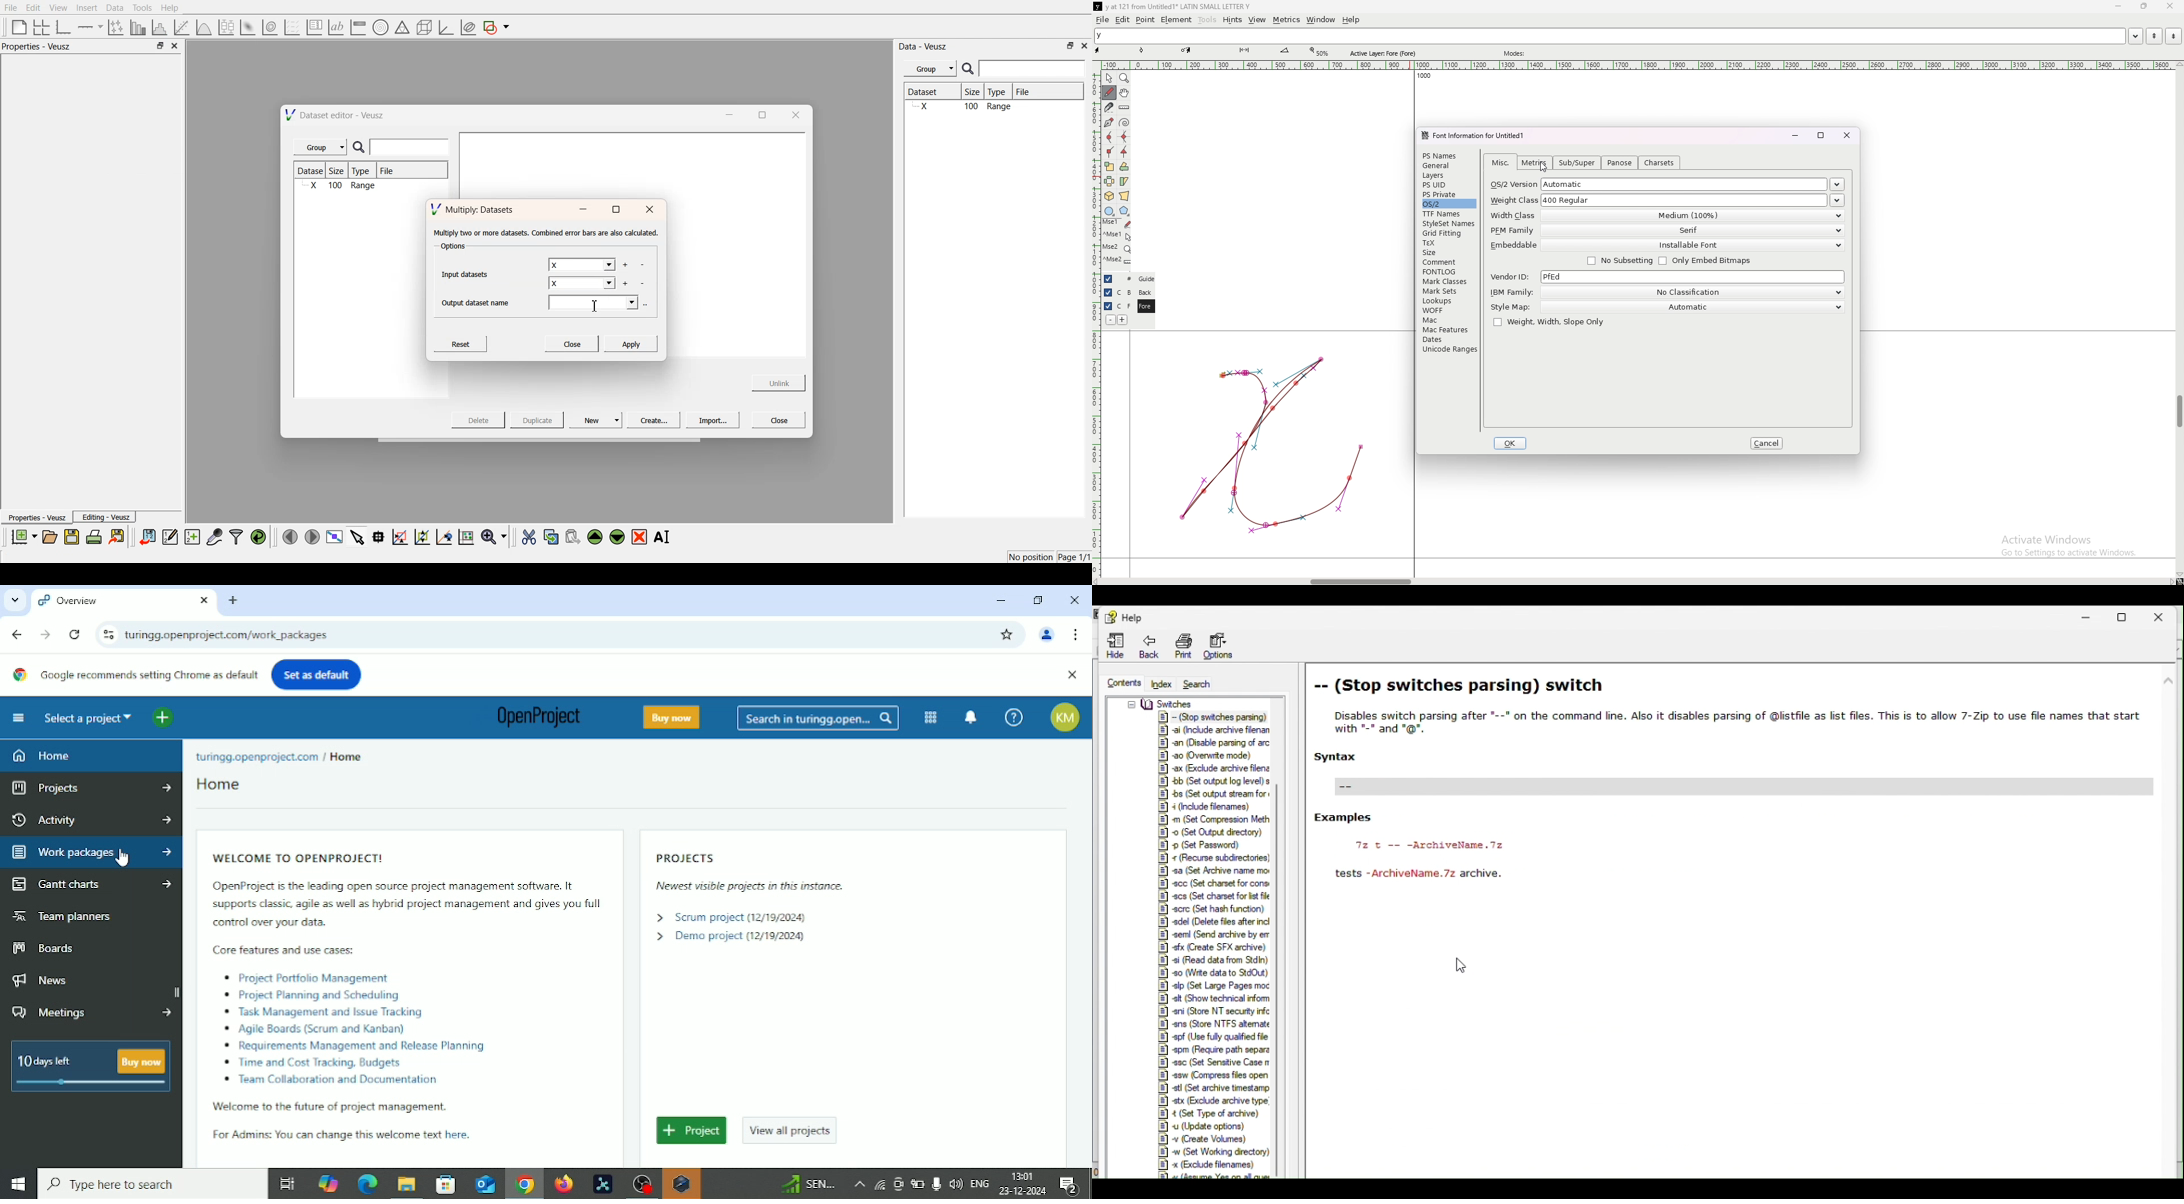 The width and height of the screenshot is (2184, 1204). What do you see at coordinates (1668, 278) in the screenshot?
I see `vendor id pfed` at bounding box center [1668, 278].